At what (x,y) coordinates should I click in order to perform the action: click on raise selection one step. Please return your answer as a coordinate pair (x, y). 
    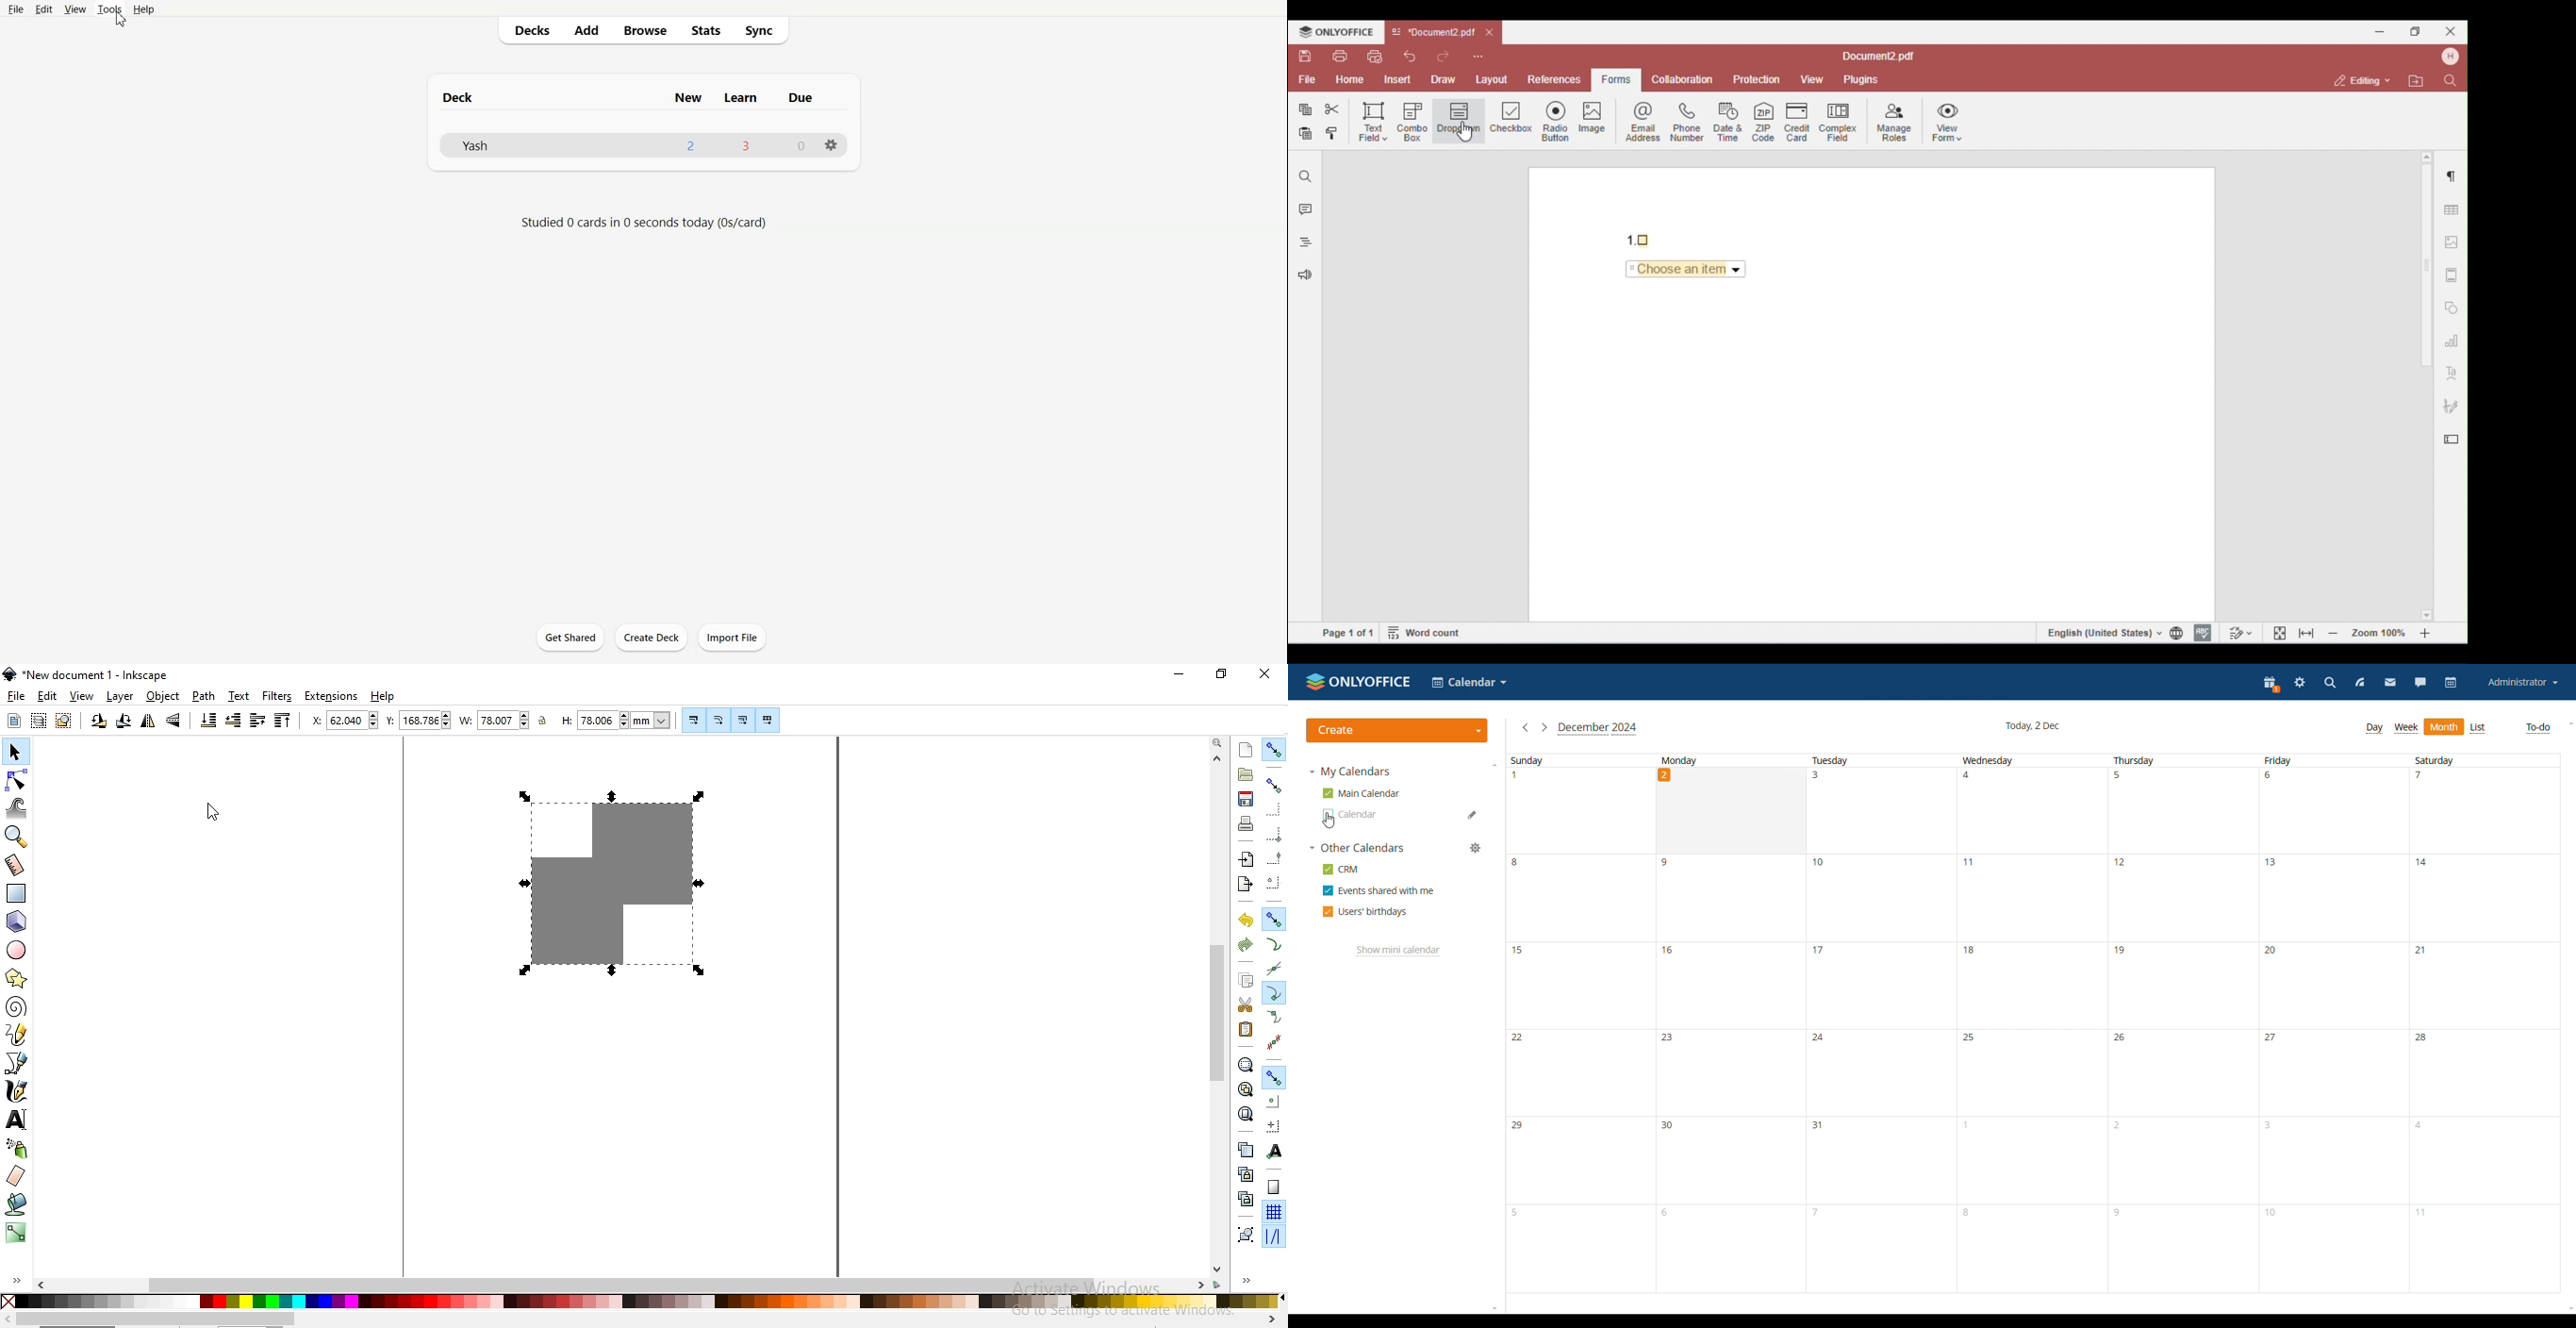
    Looking at the image, I should click on (256, 720).